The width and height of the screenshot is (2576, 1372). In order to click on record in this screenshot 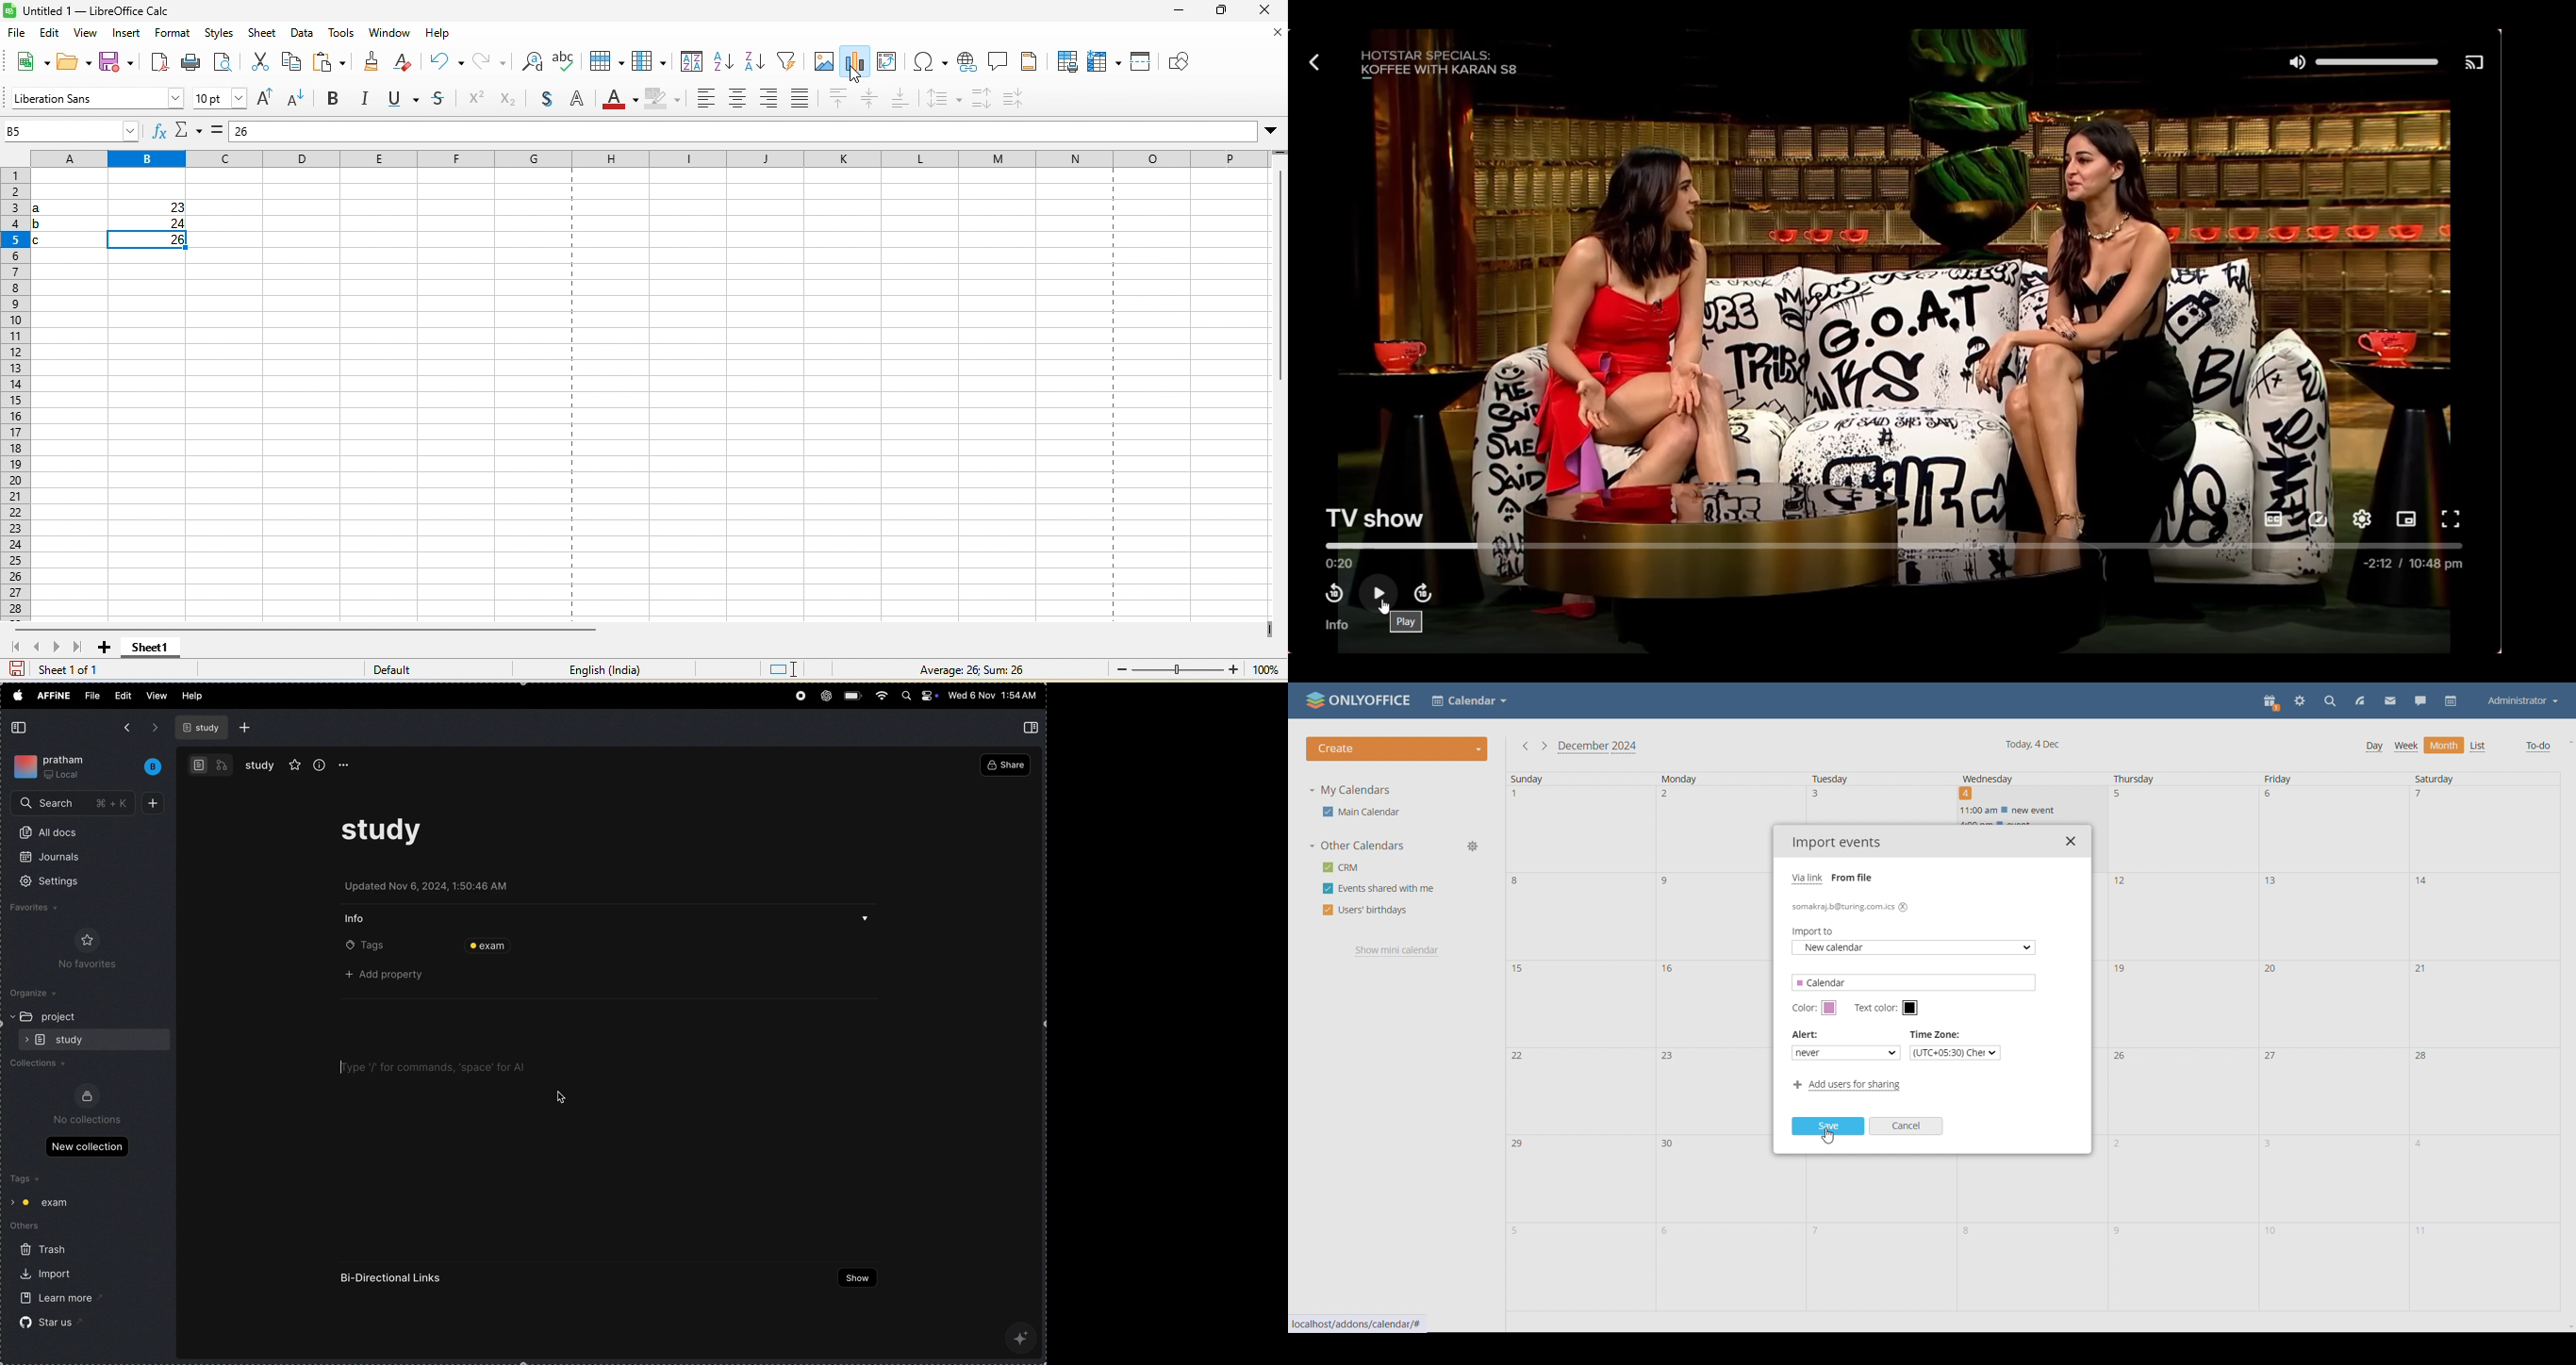, I will do `click(800, 697)`.